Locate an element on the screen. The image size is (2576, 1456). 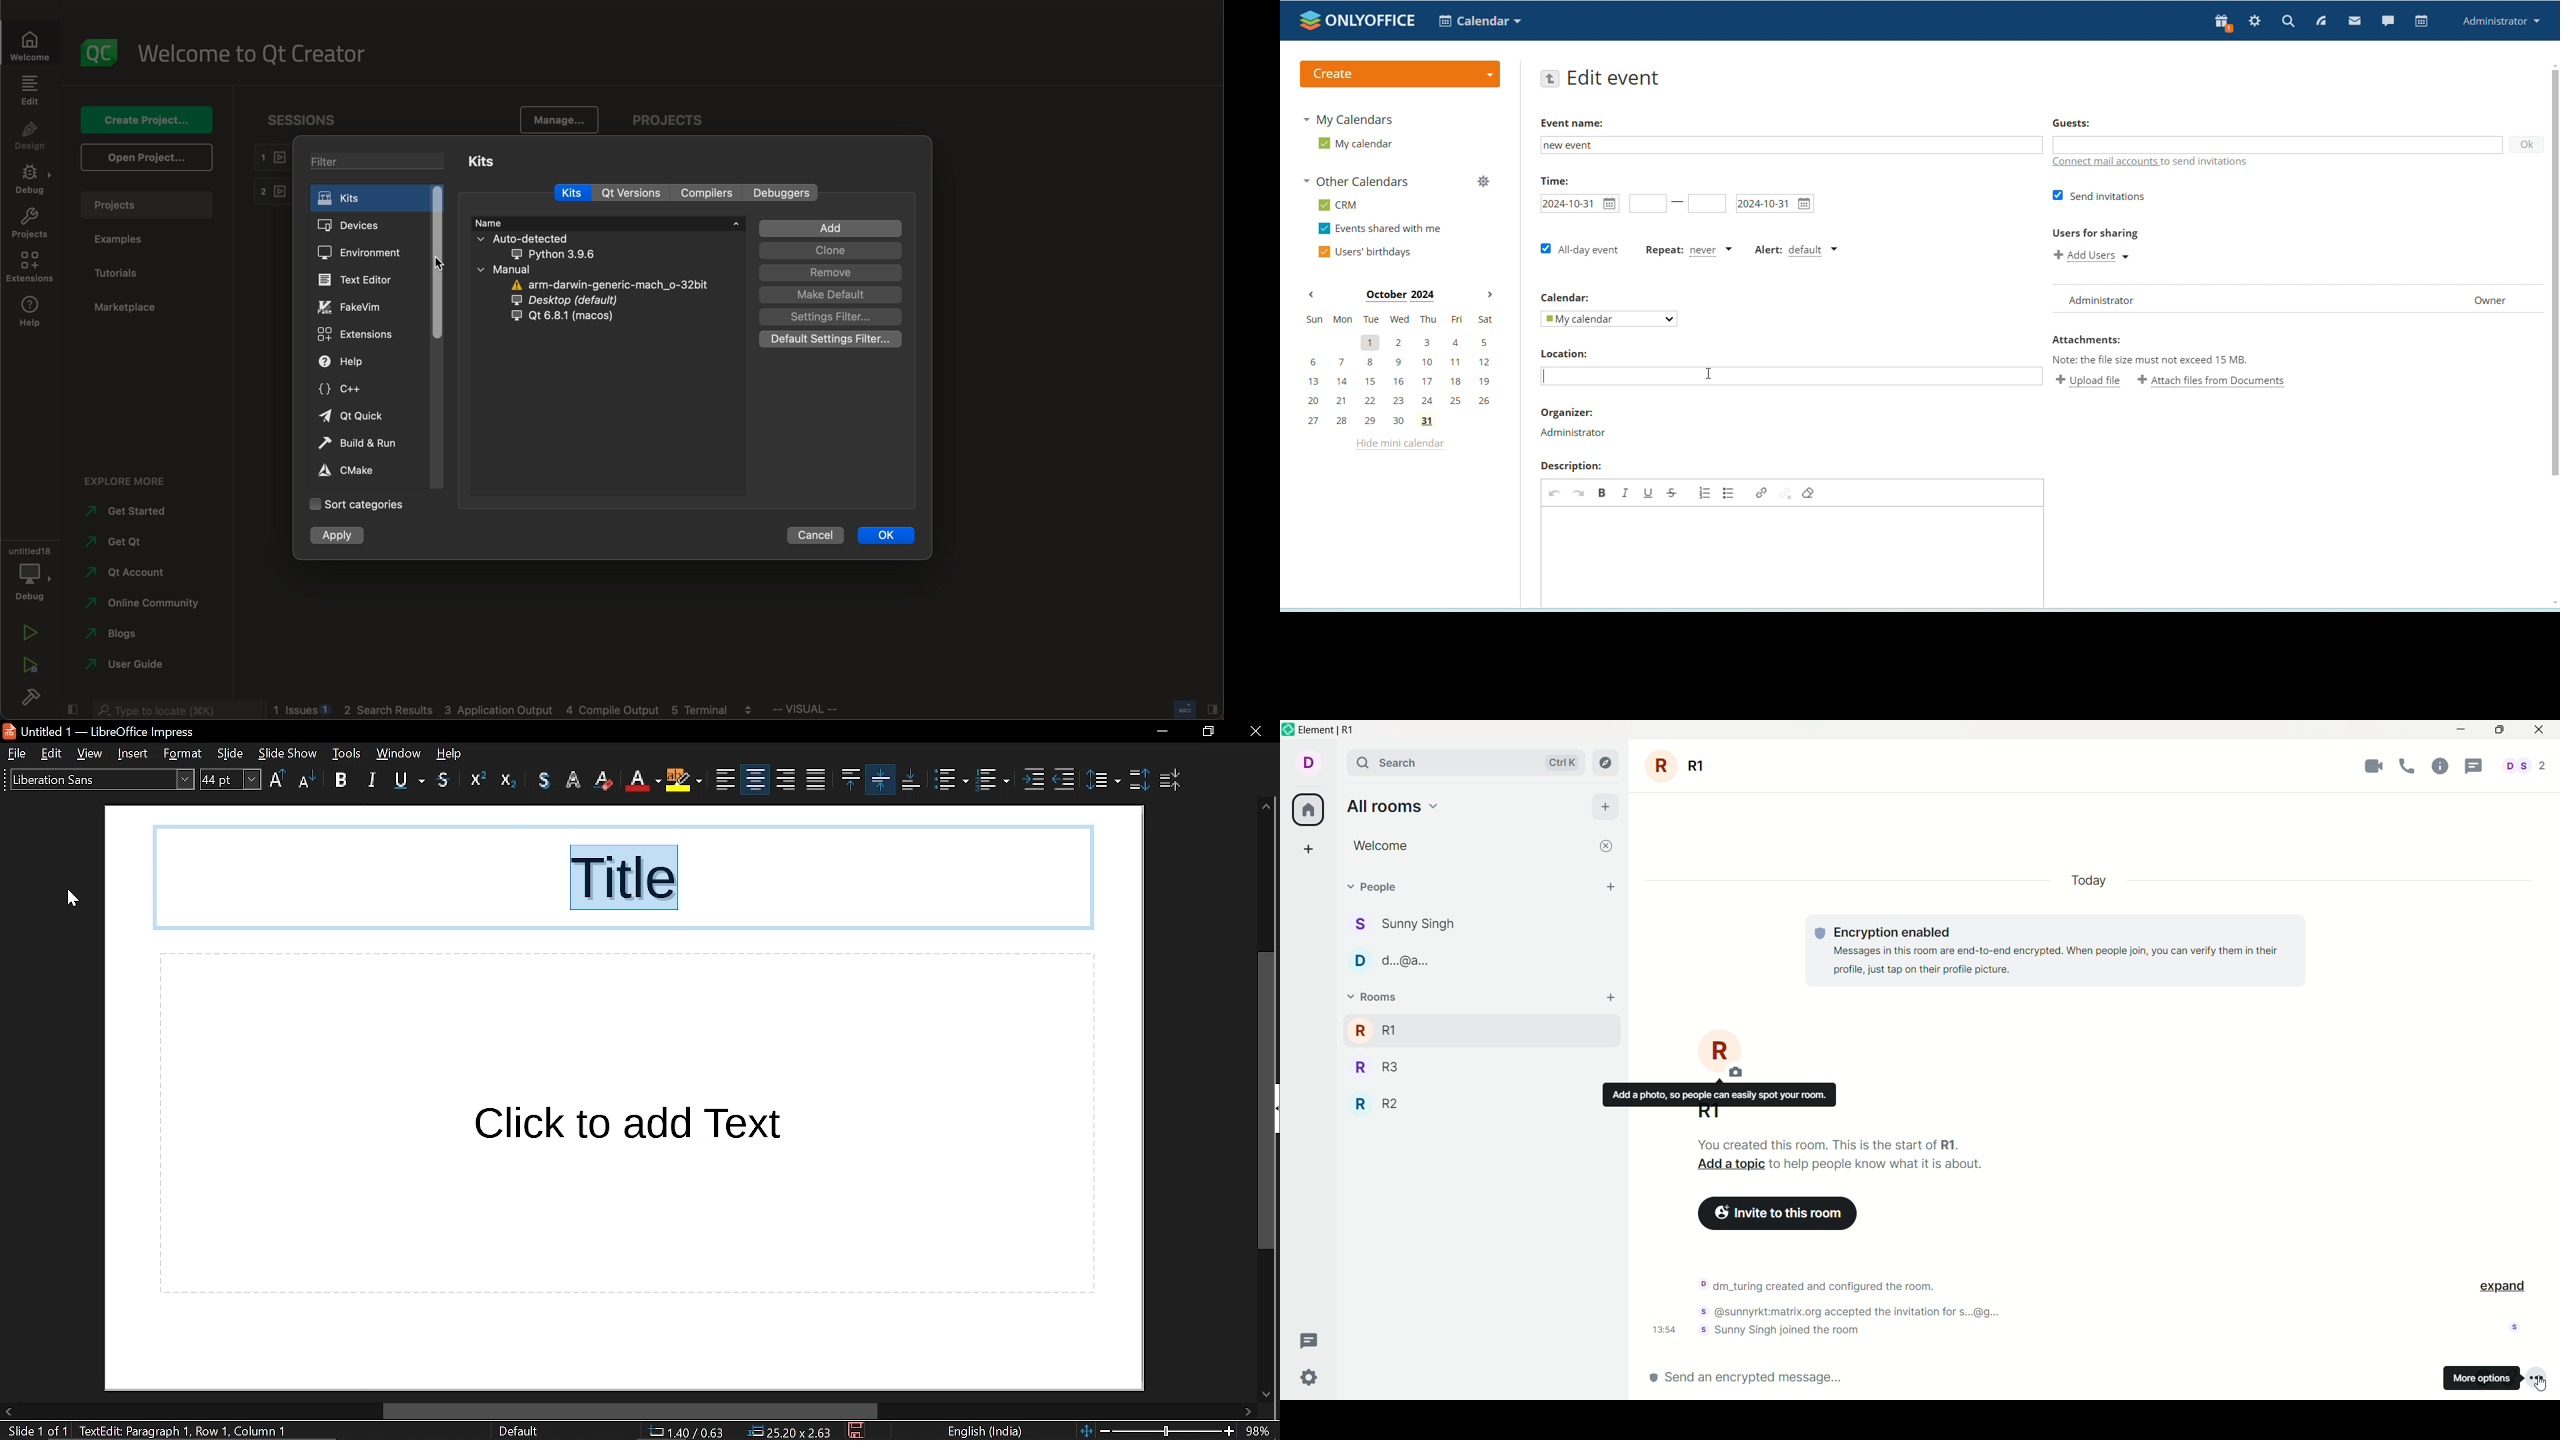
slide style is located at coordinates (518, 1431).